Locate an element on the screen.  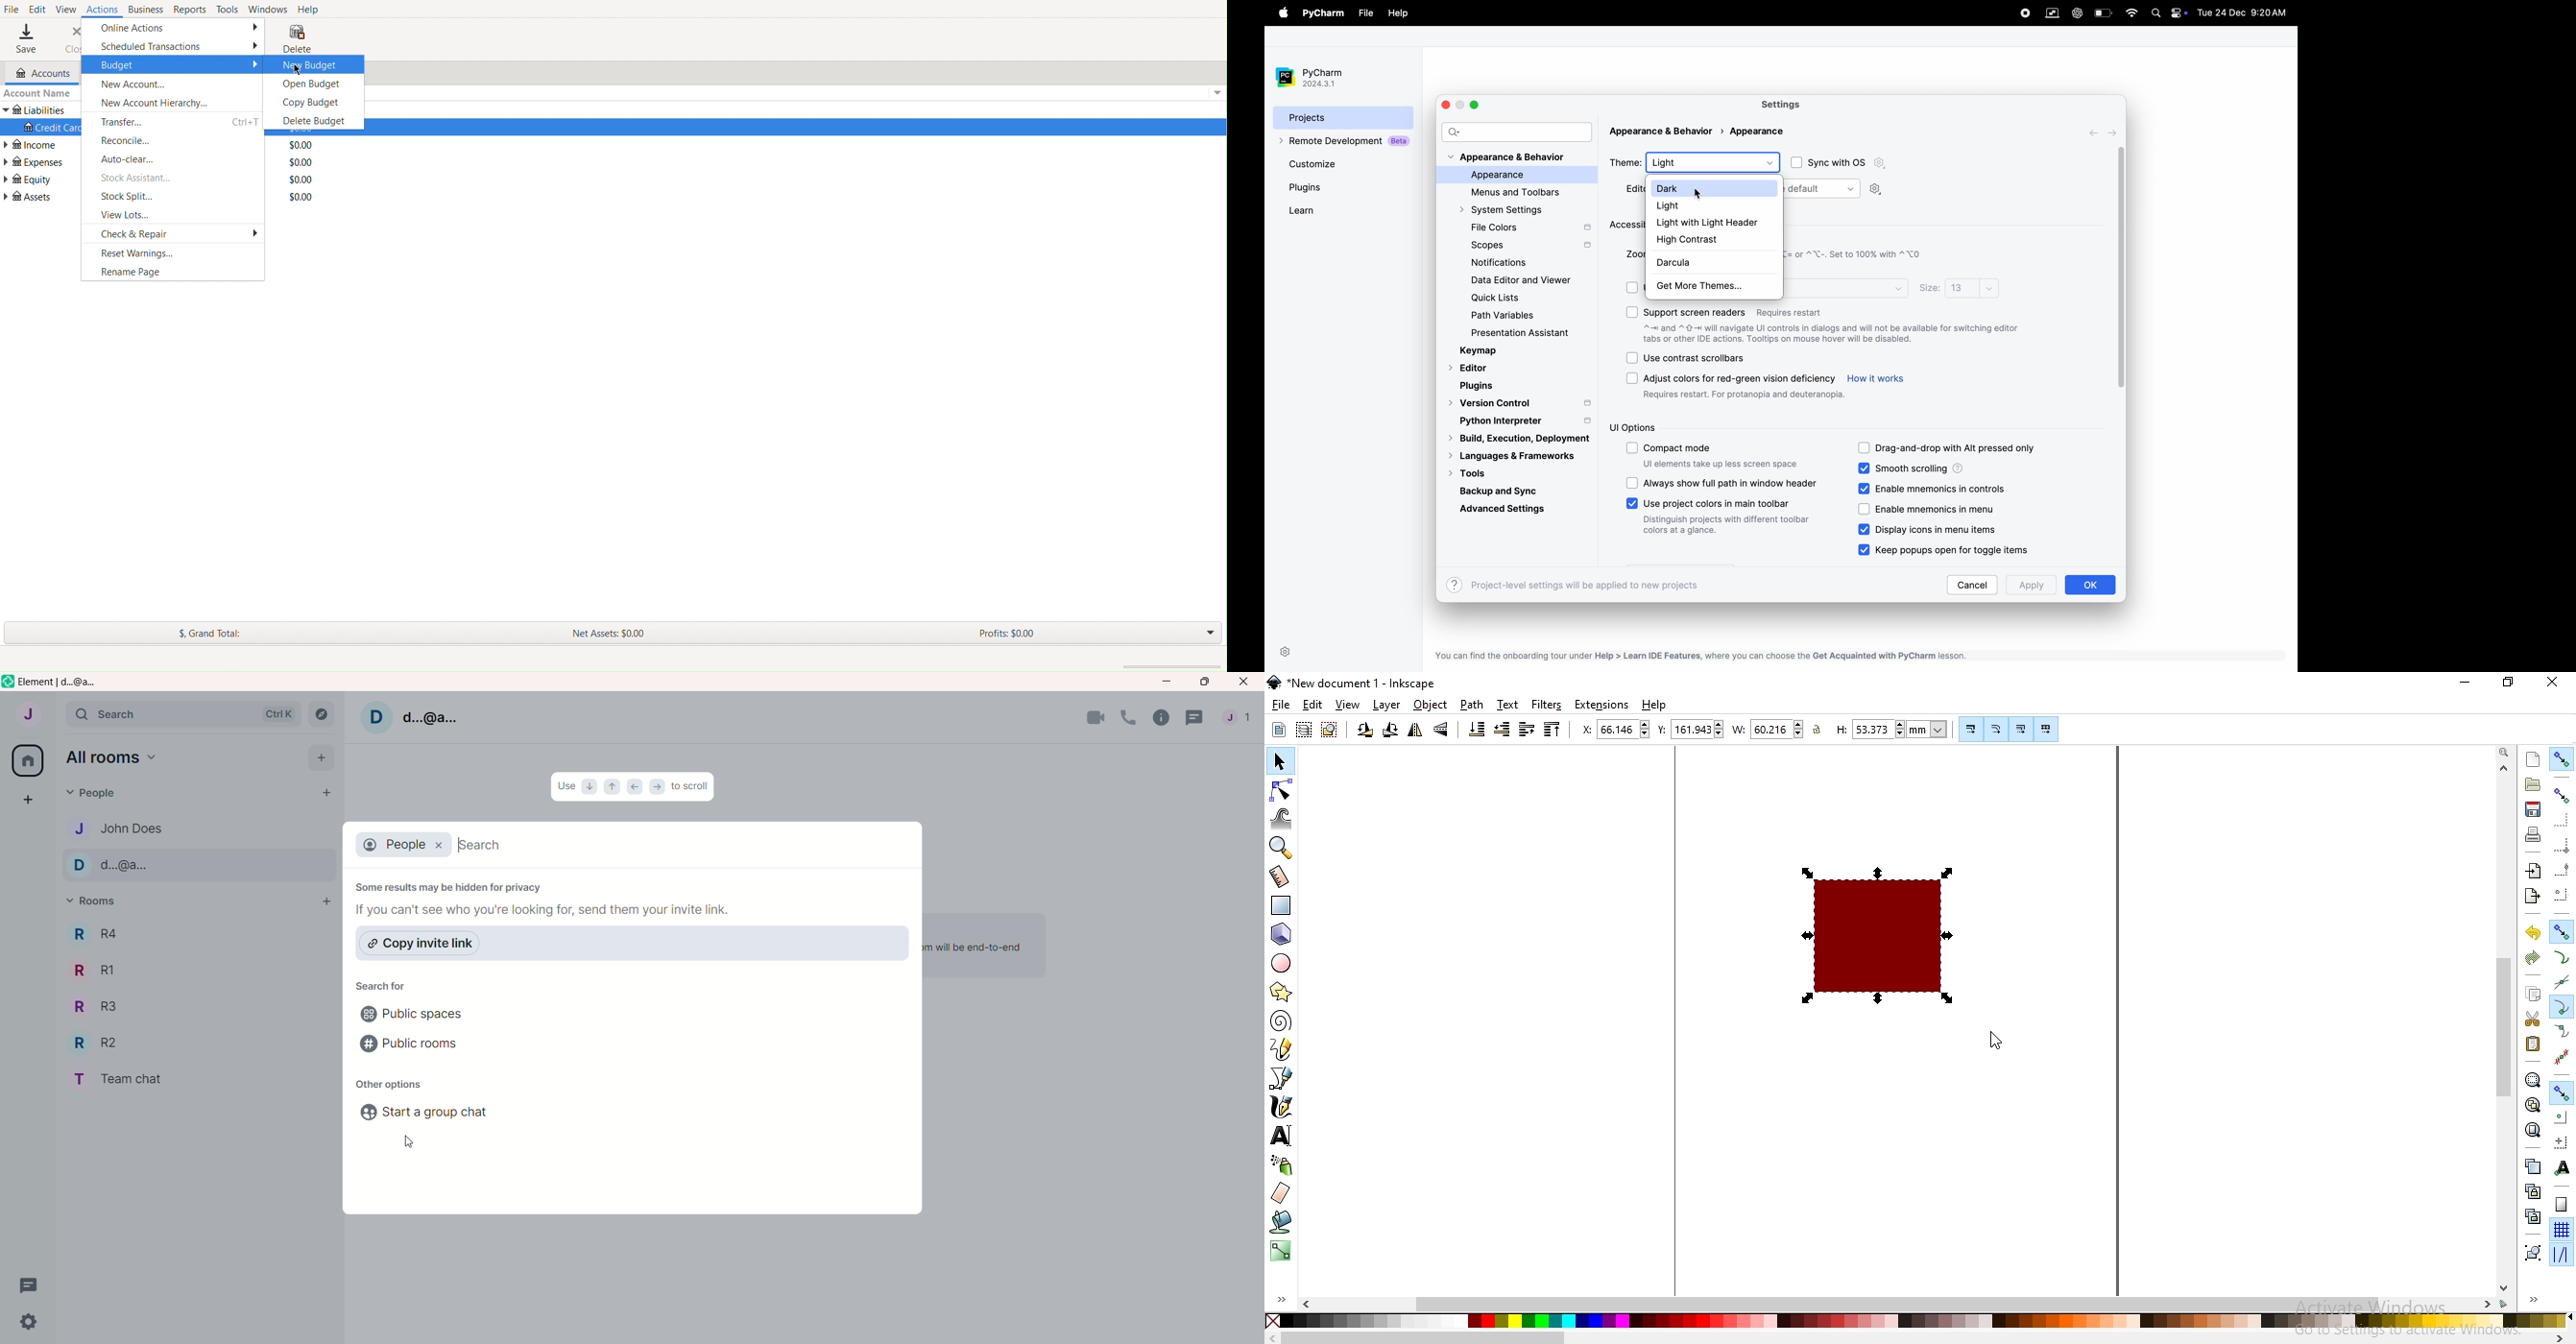
draw freehand lines is located at coordinates (1281, 1049).